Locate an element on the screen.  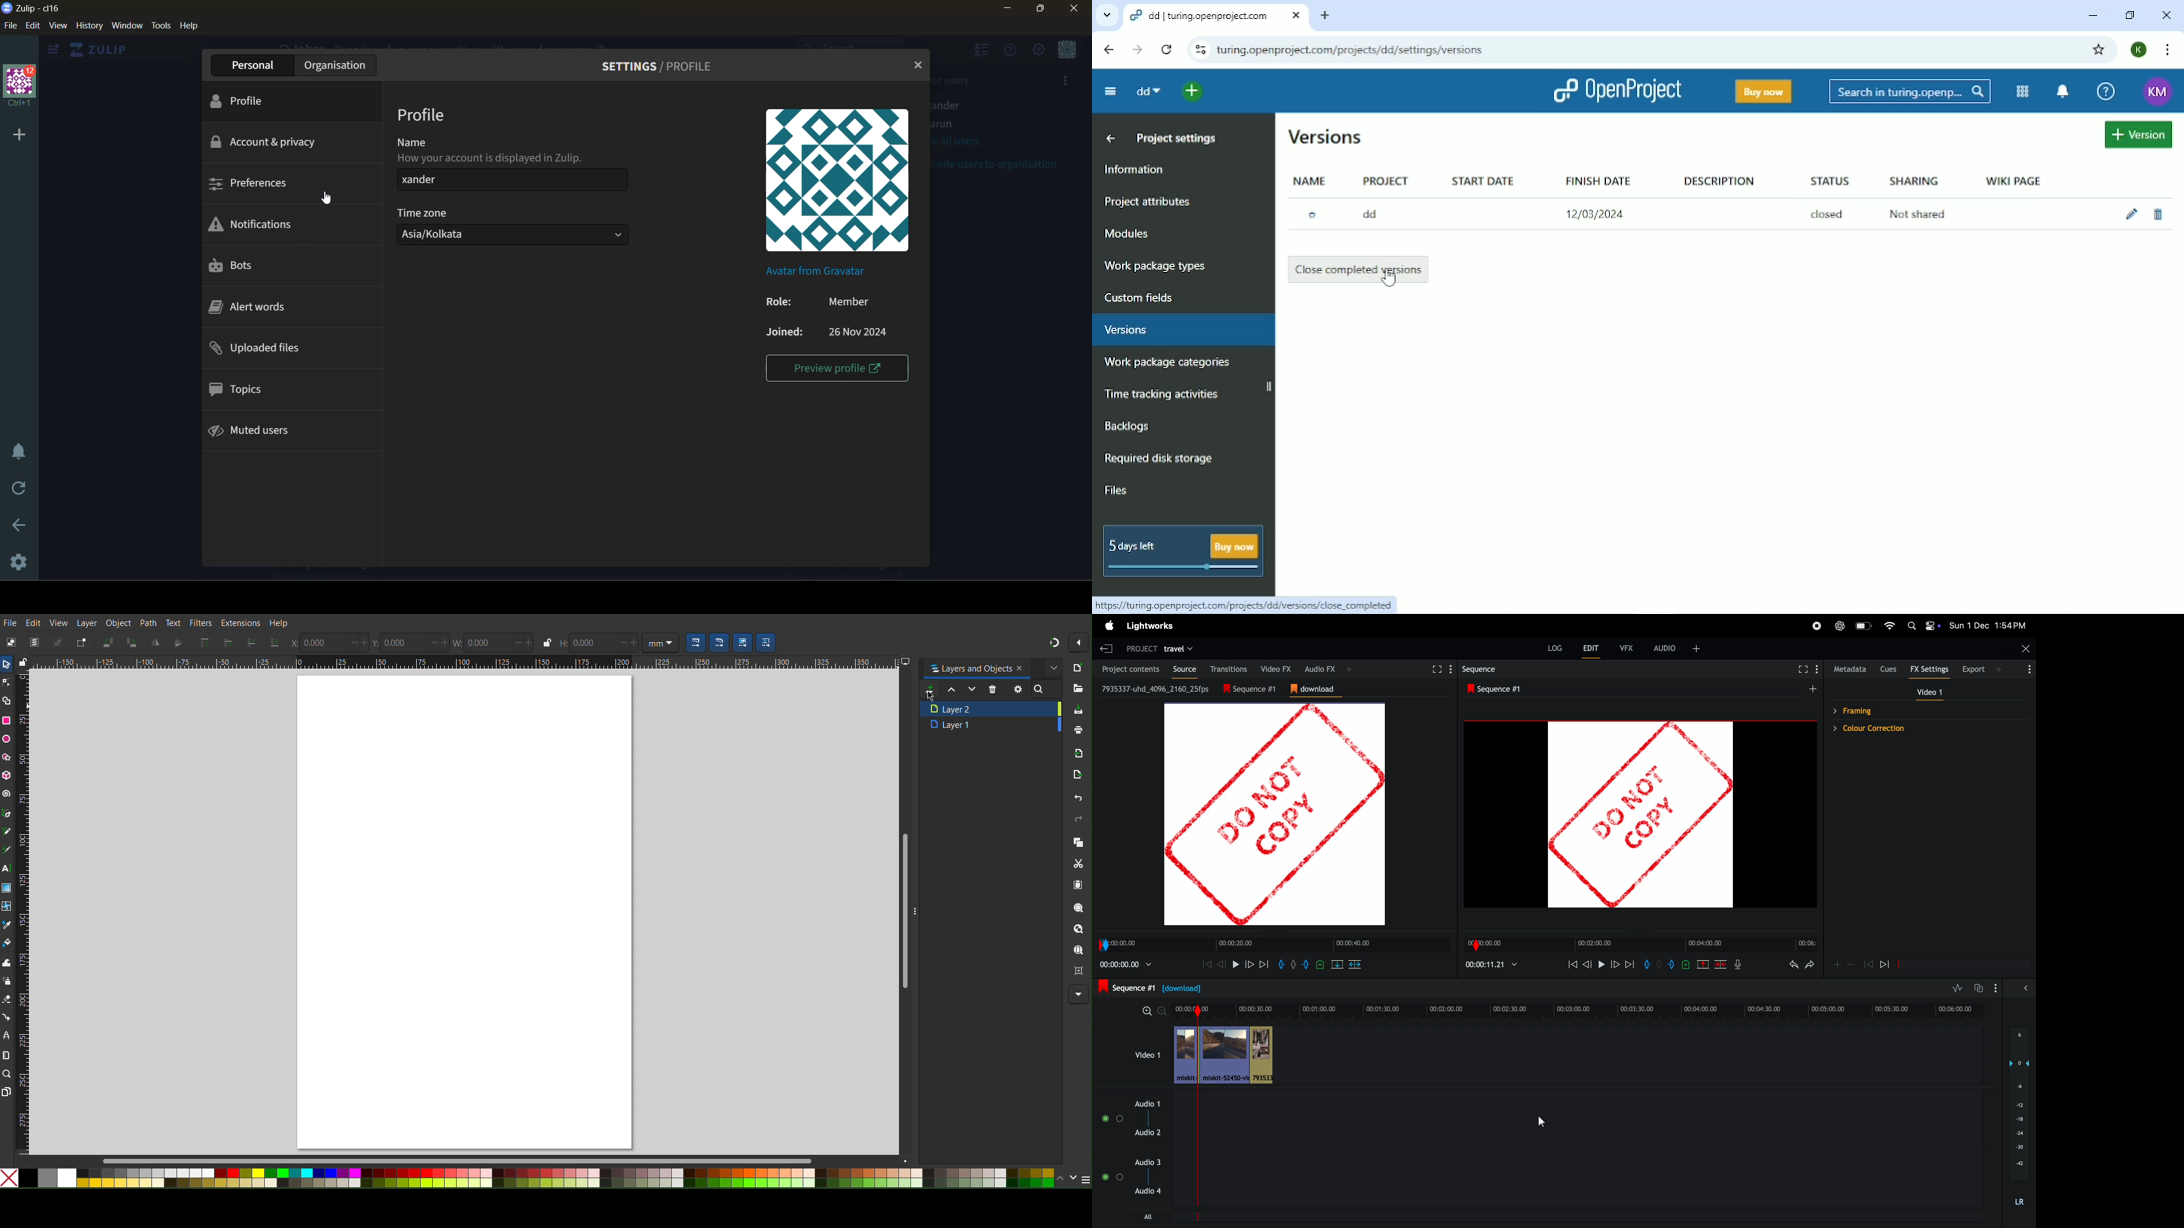
Pen Tool is located at coordinates (9, 814).